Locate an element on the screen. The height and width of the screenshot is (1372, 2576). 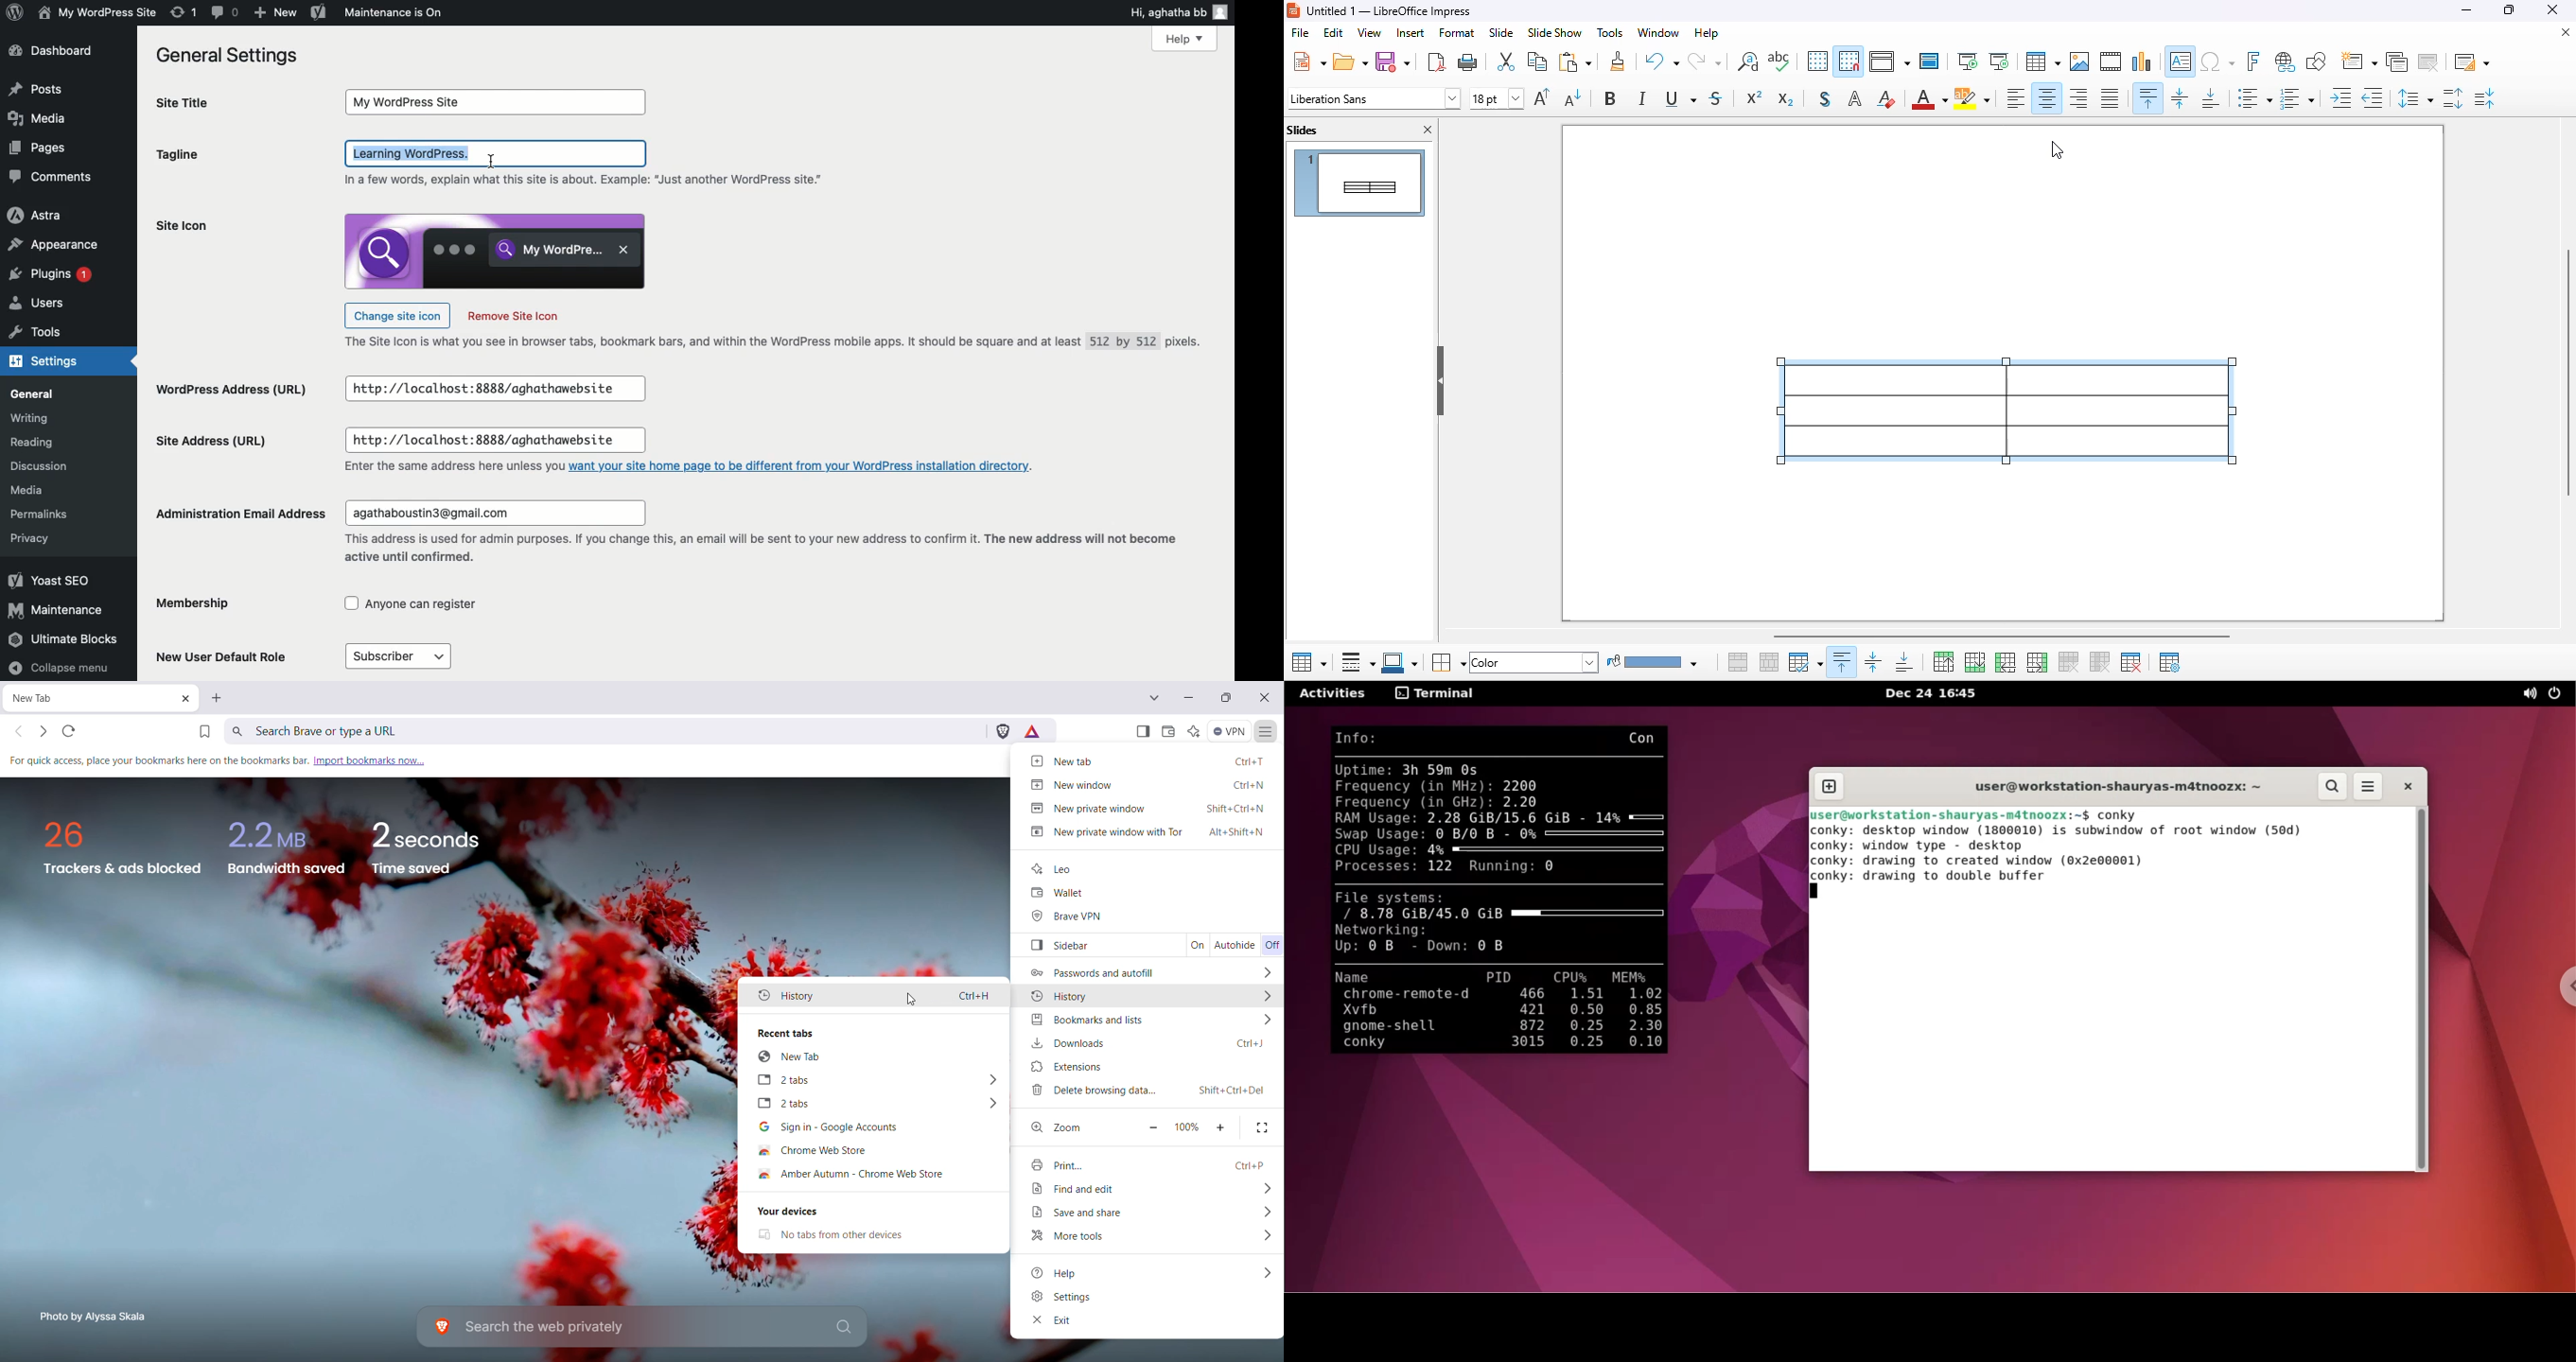
insert row above is located at coordinates (1944, 661).